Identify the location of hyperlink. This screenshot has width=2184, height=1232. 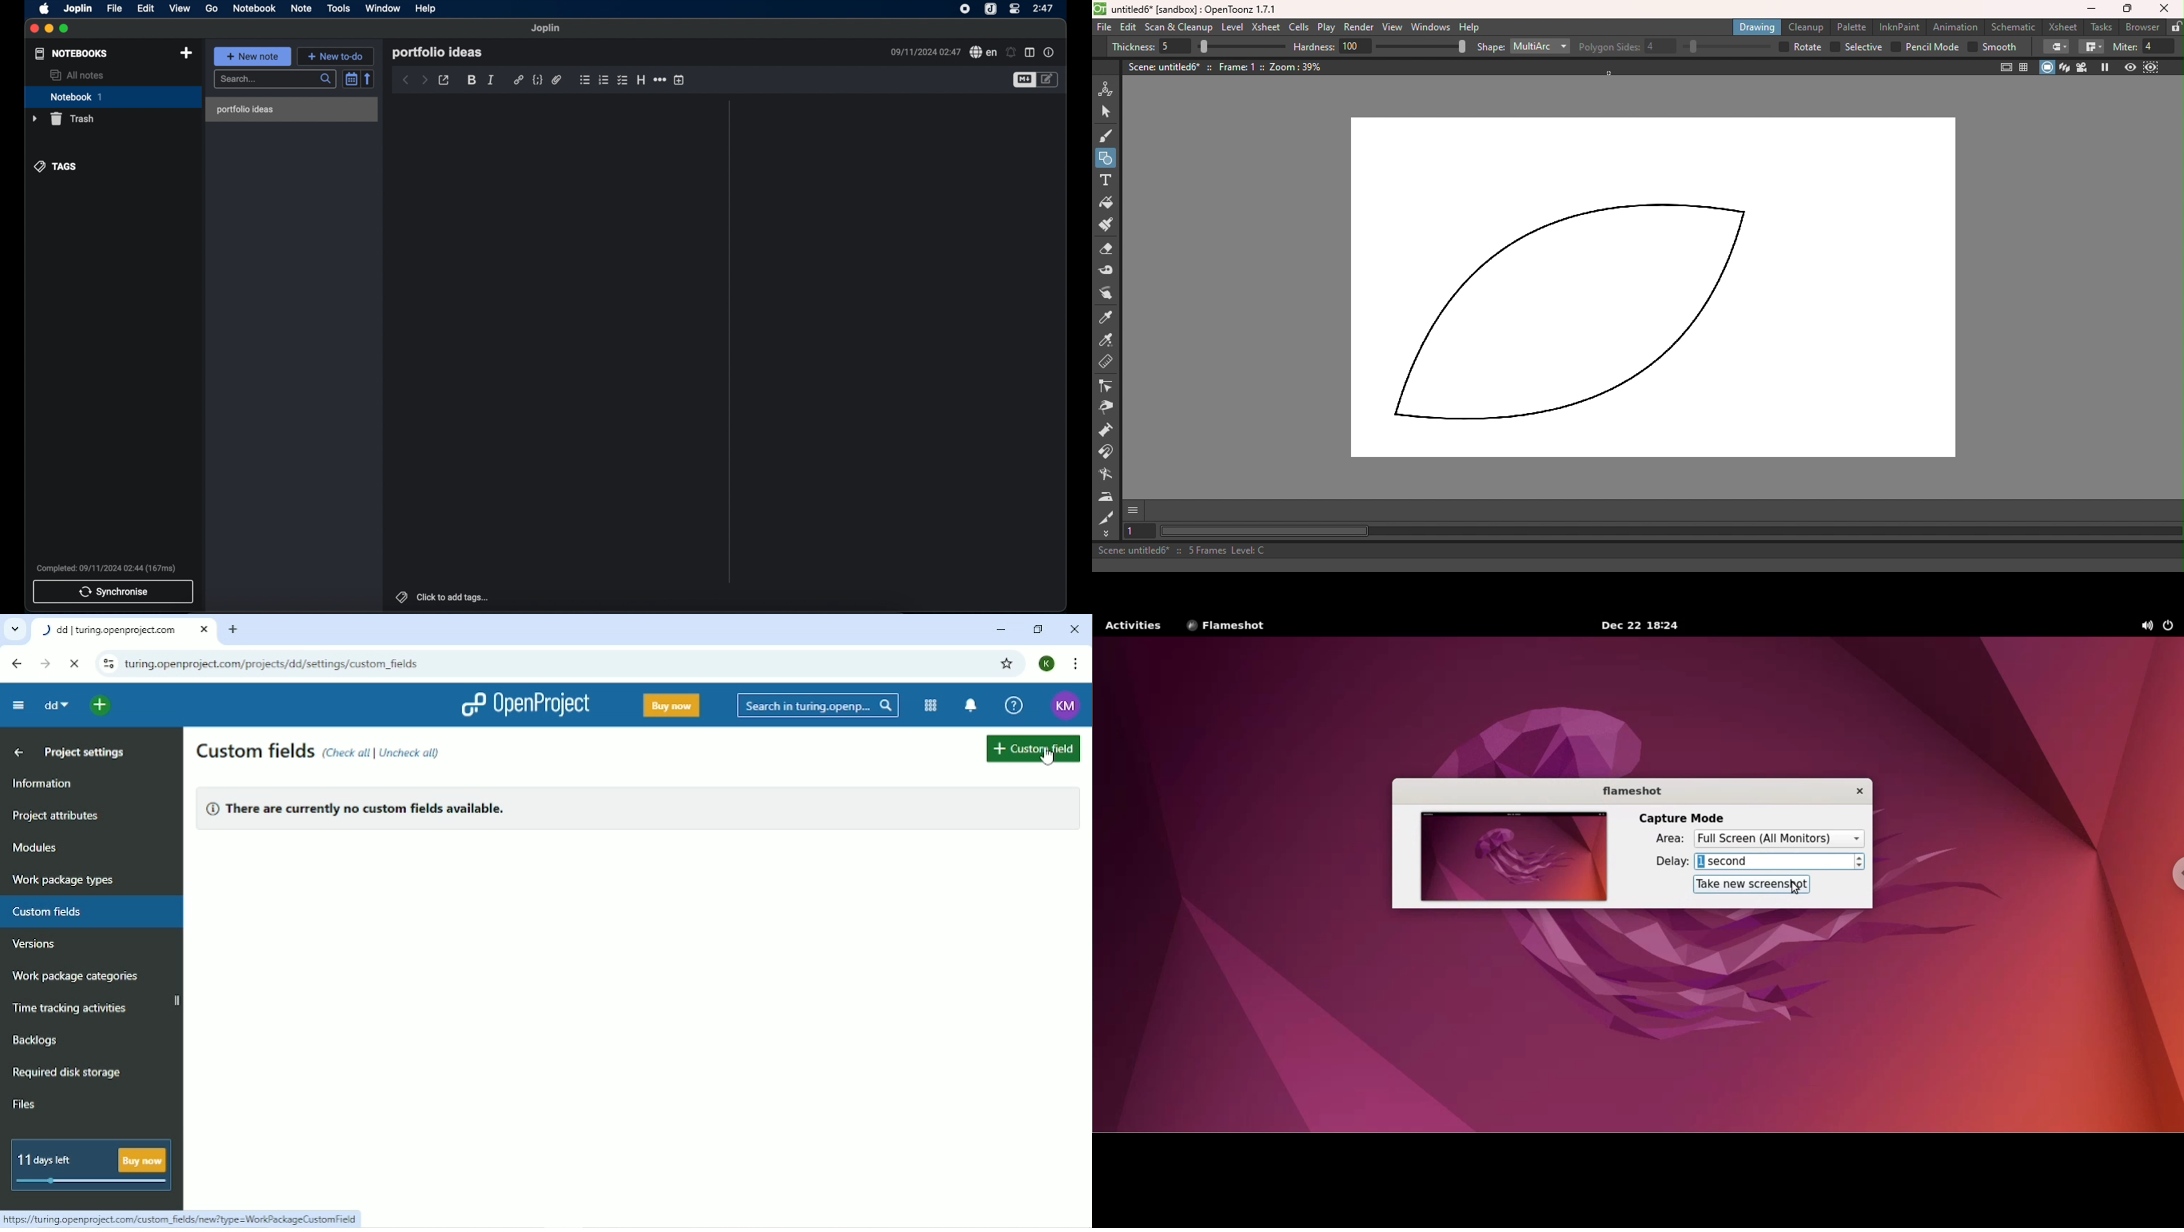
(518, 80).